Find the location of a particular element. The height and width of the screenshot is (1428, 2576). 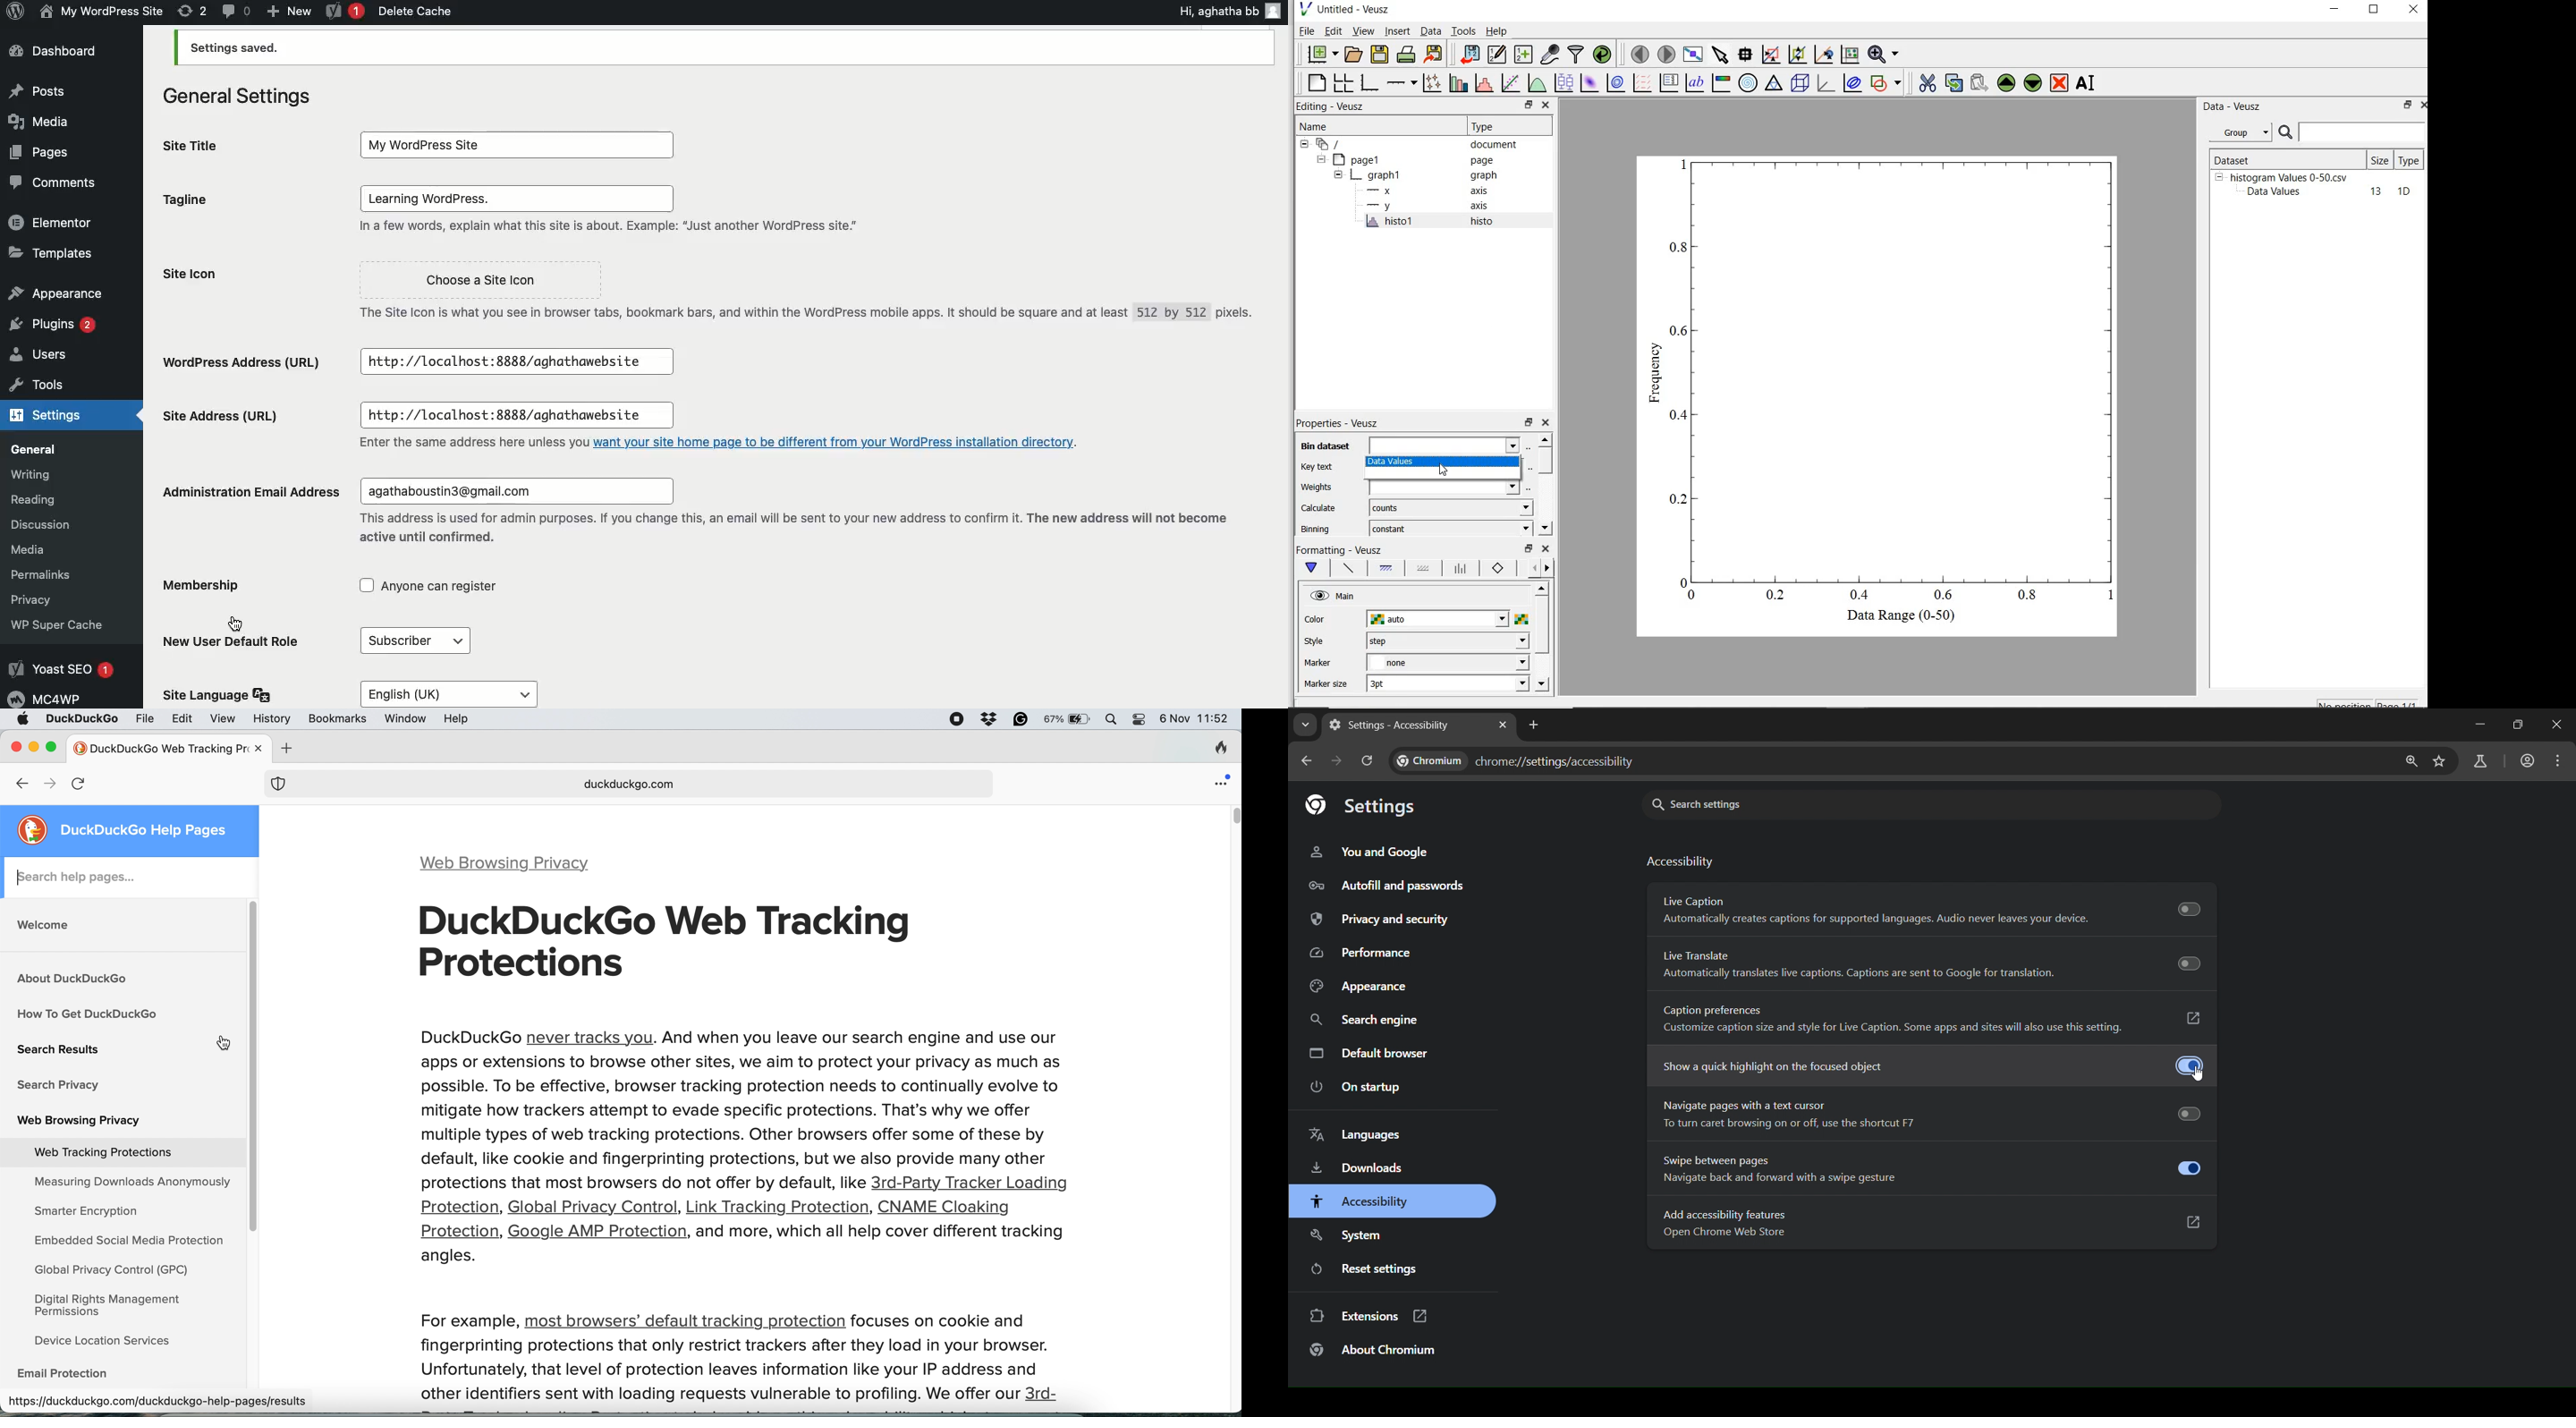

web address is located at coordinates (632, 786).